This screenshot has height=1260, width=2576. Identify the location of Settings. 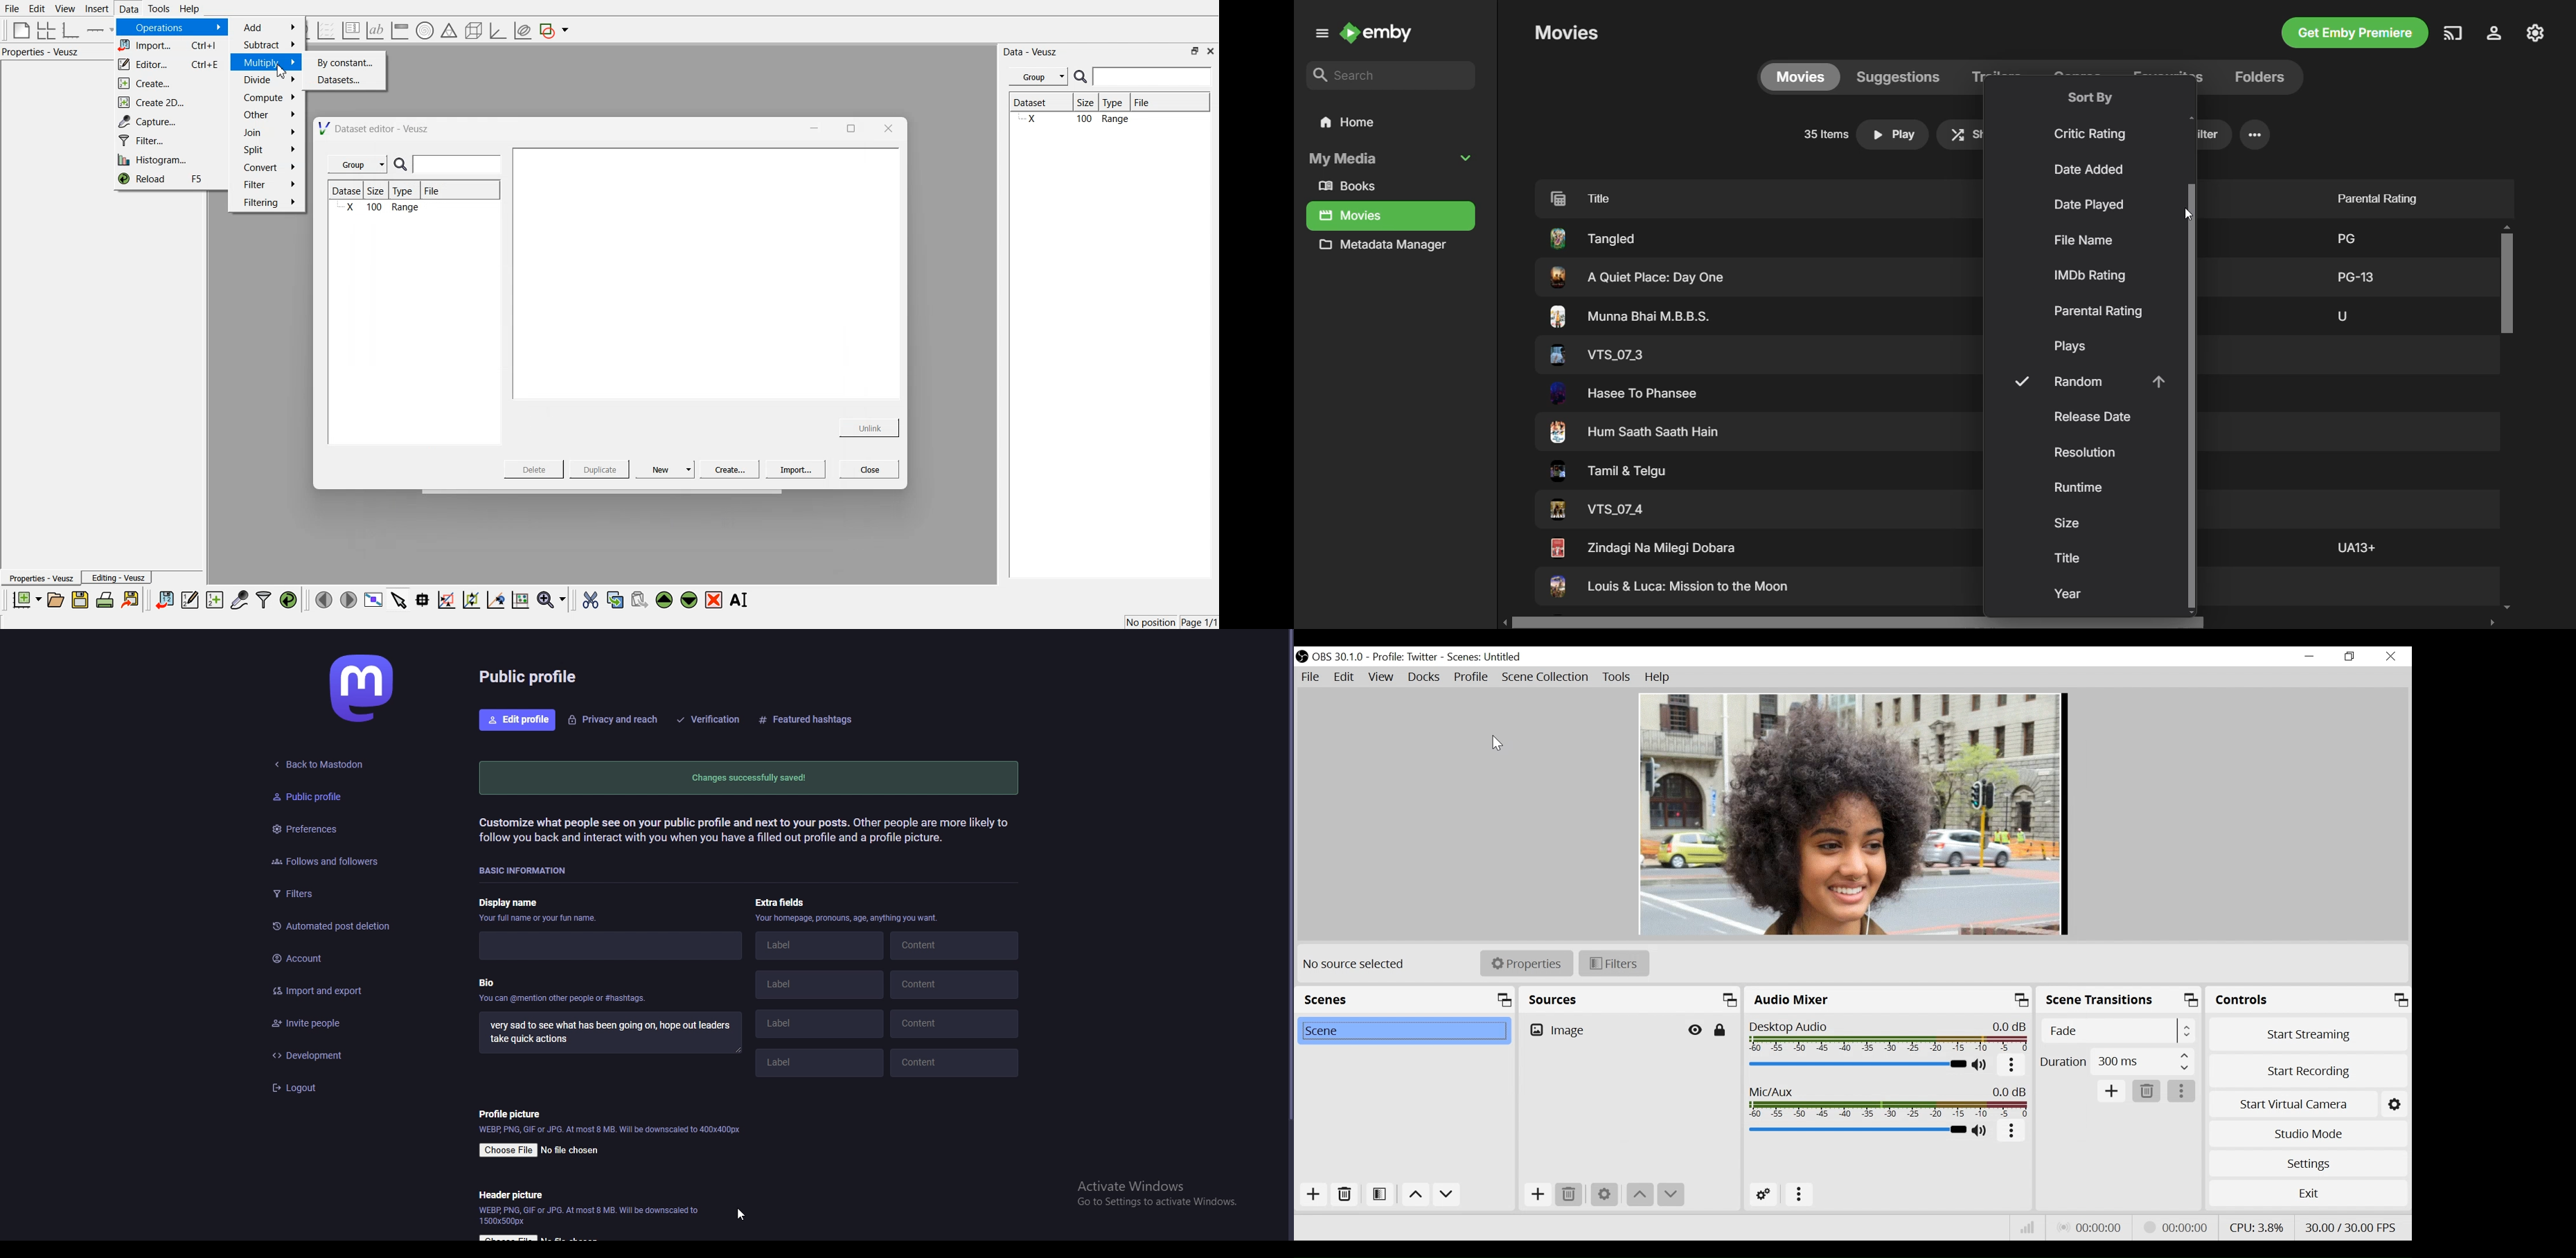
(1603, 1195).